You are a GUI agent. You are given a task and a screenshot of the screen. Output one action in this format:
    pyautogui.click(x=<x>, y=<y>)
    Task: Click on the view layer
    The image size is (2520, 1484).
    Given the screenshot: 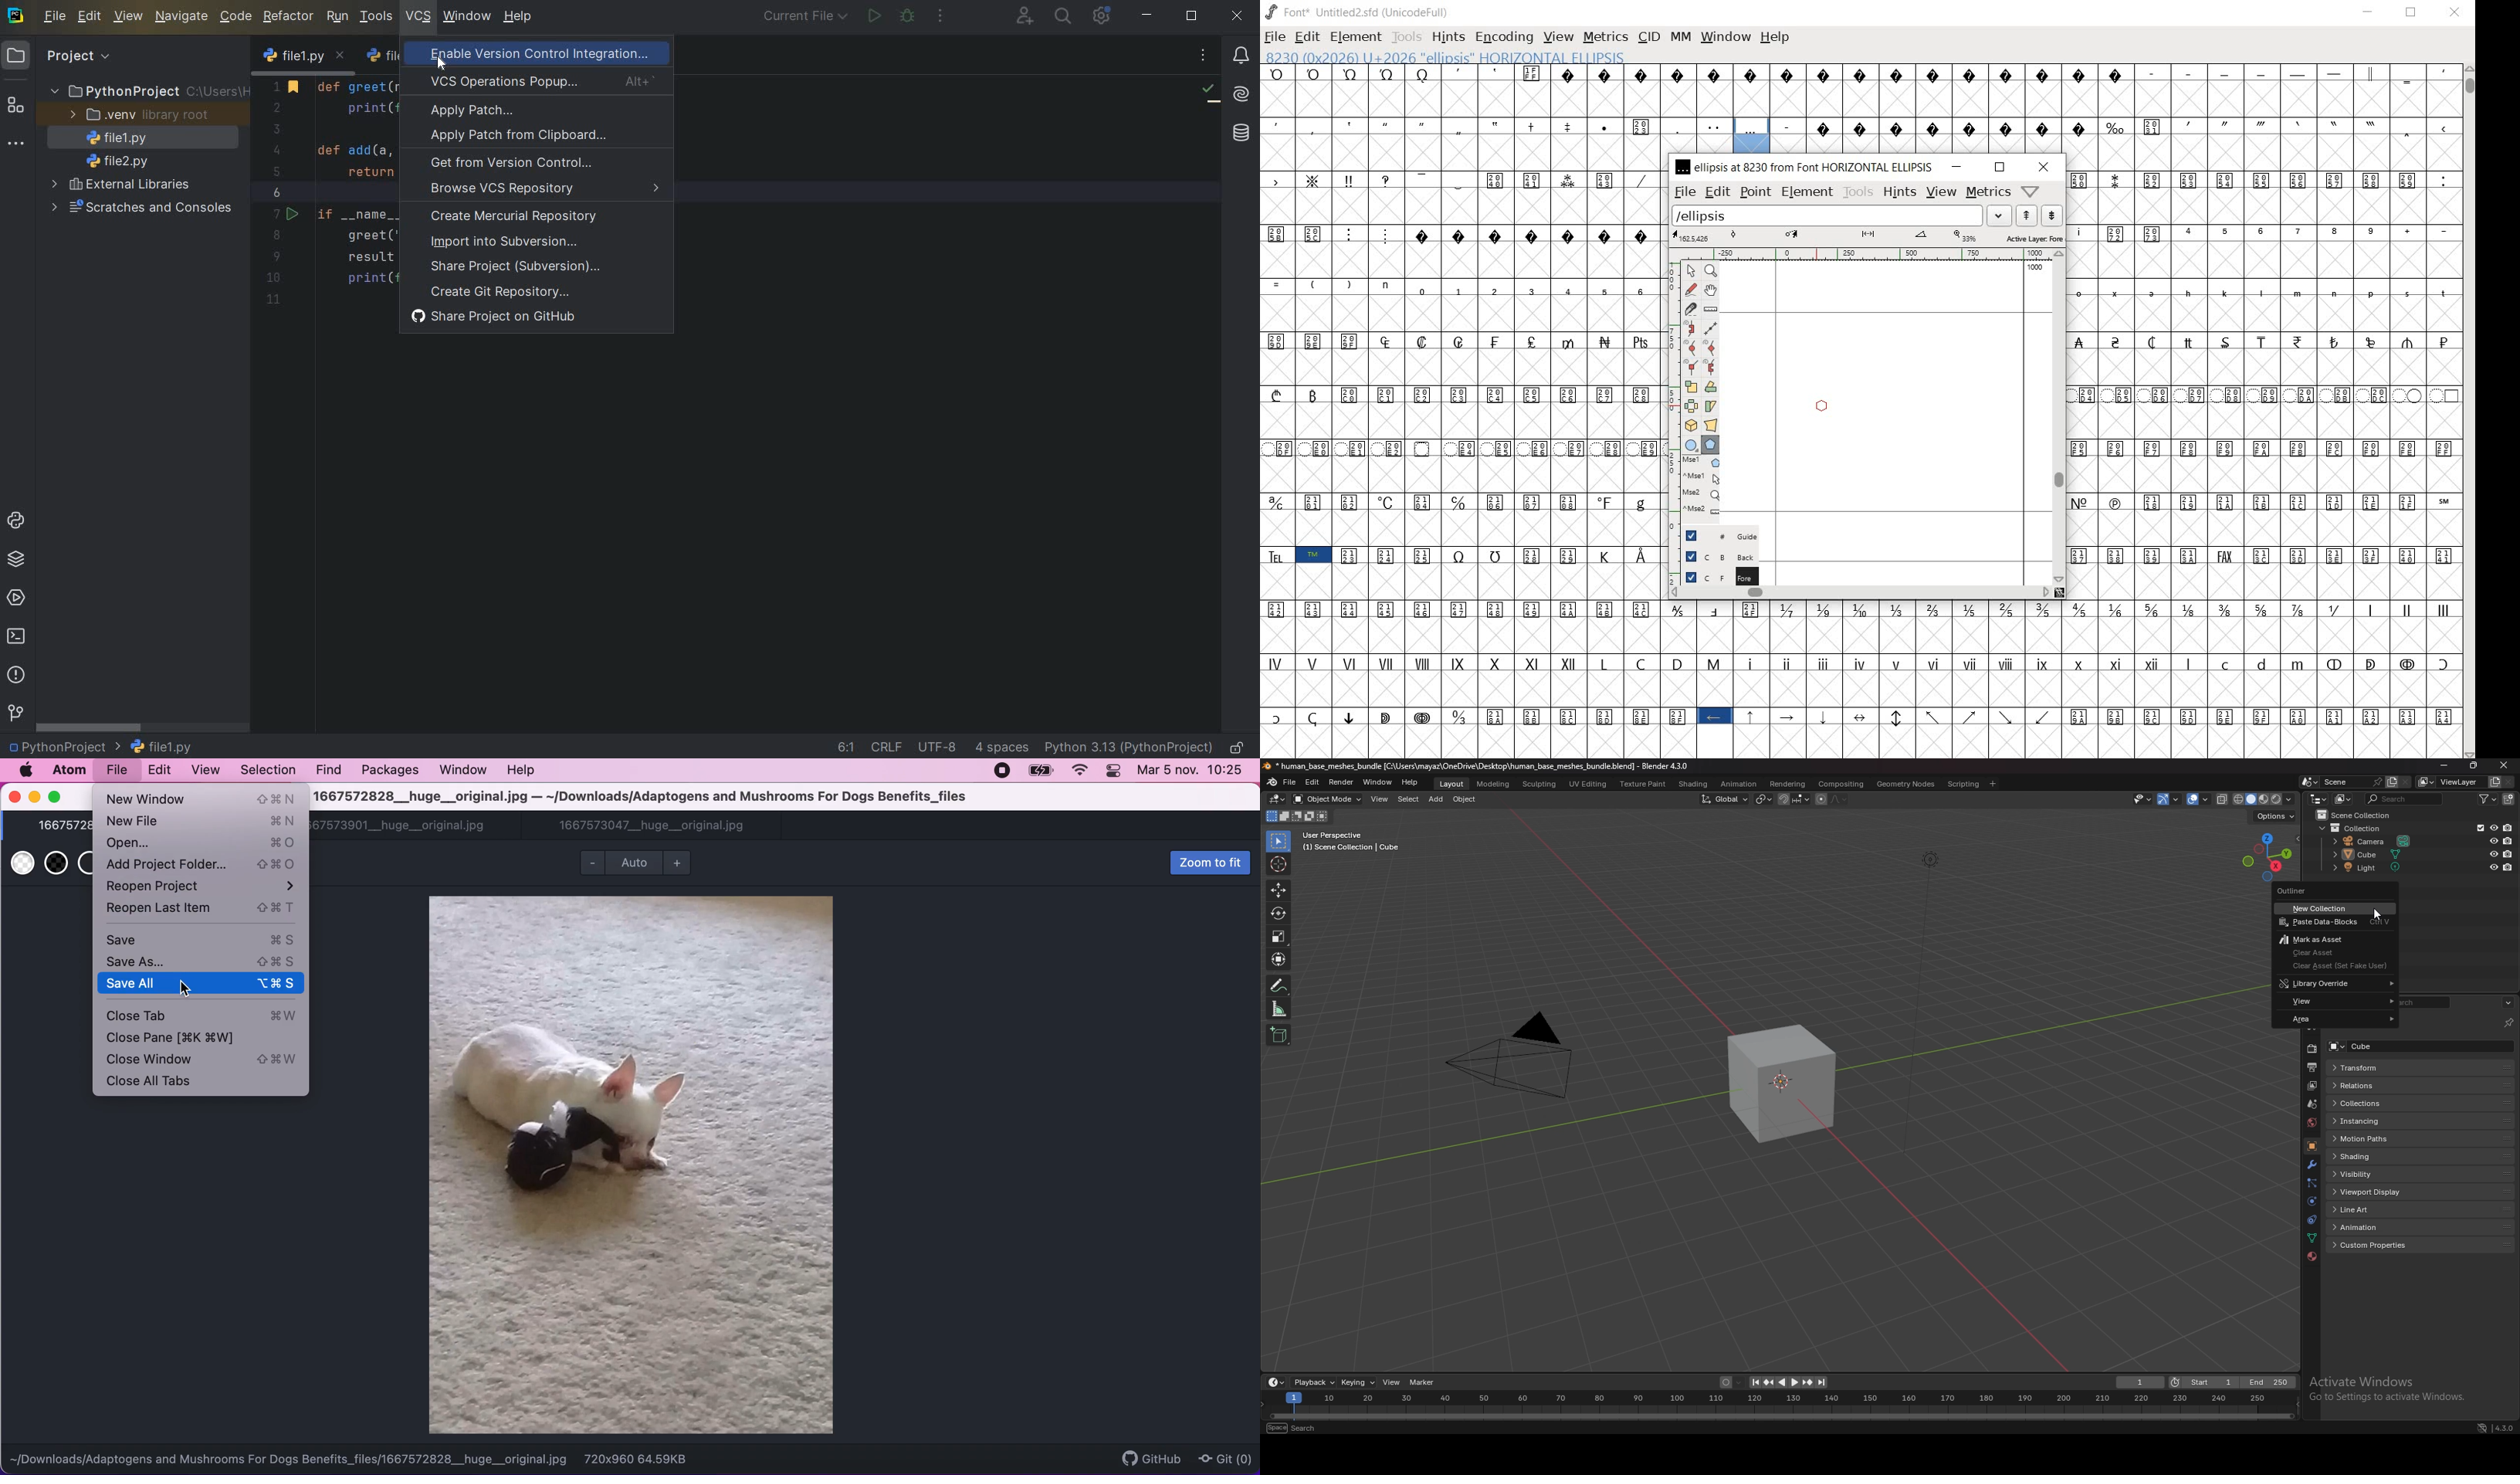 What is the action you would take?
    pyautogui.click(x=2311, y=1086)
    